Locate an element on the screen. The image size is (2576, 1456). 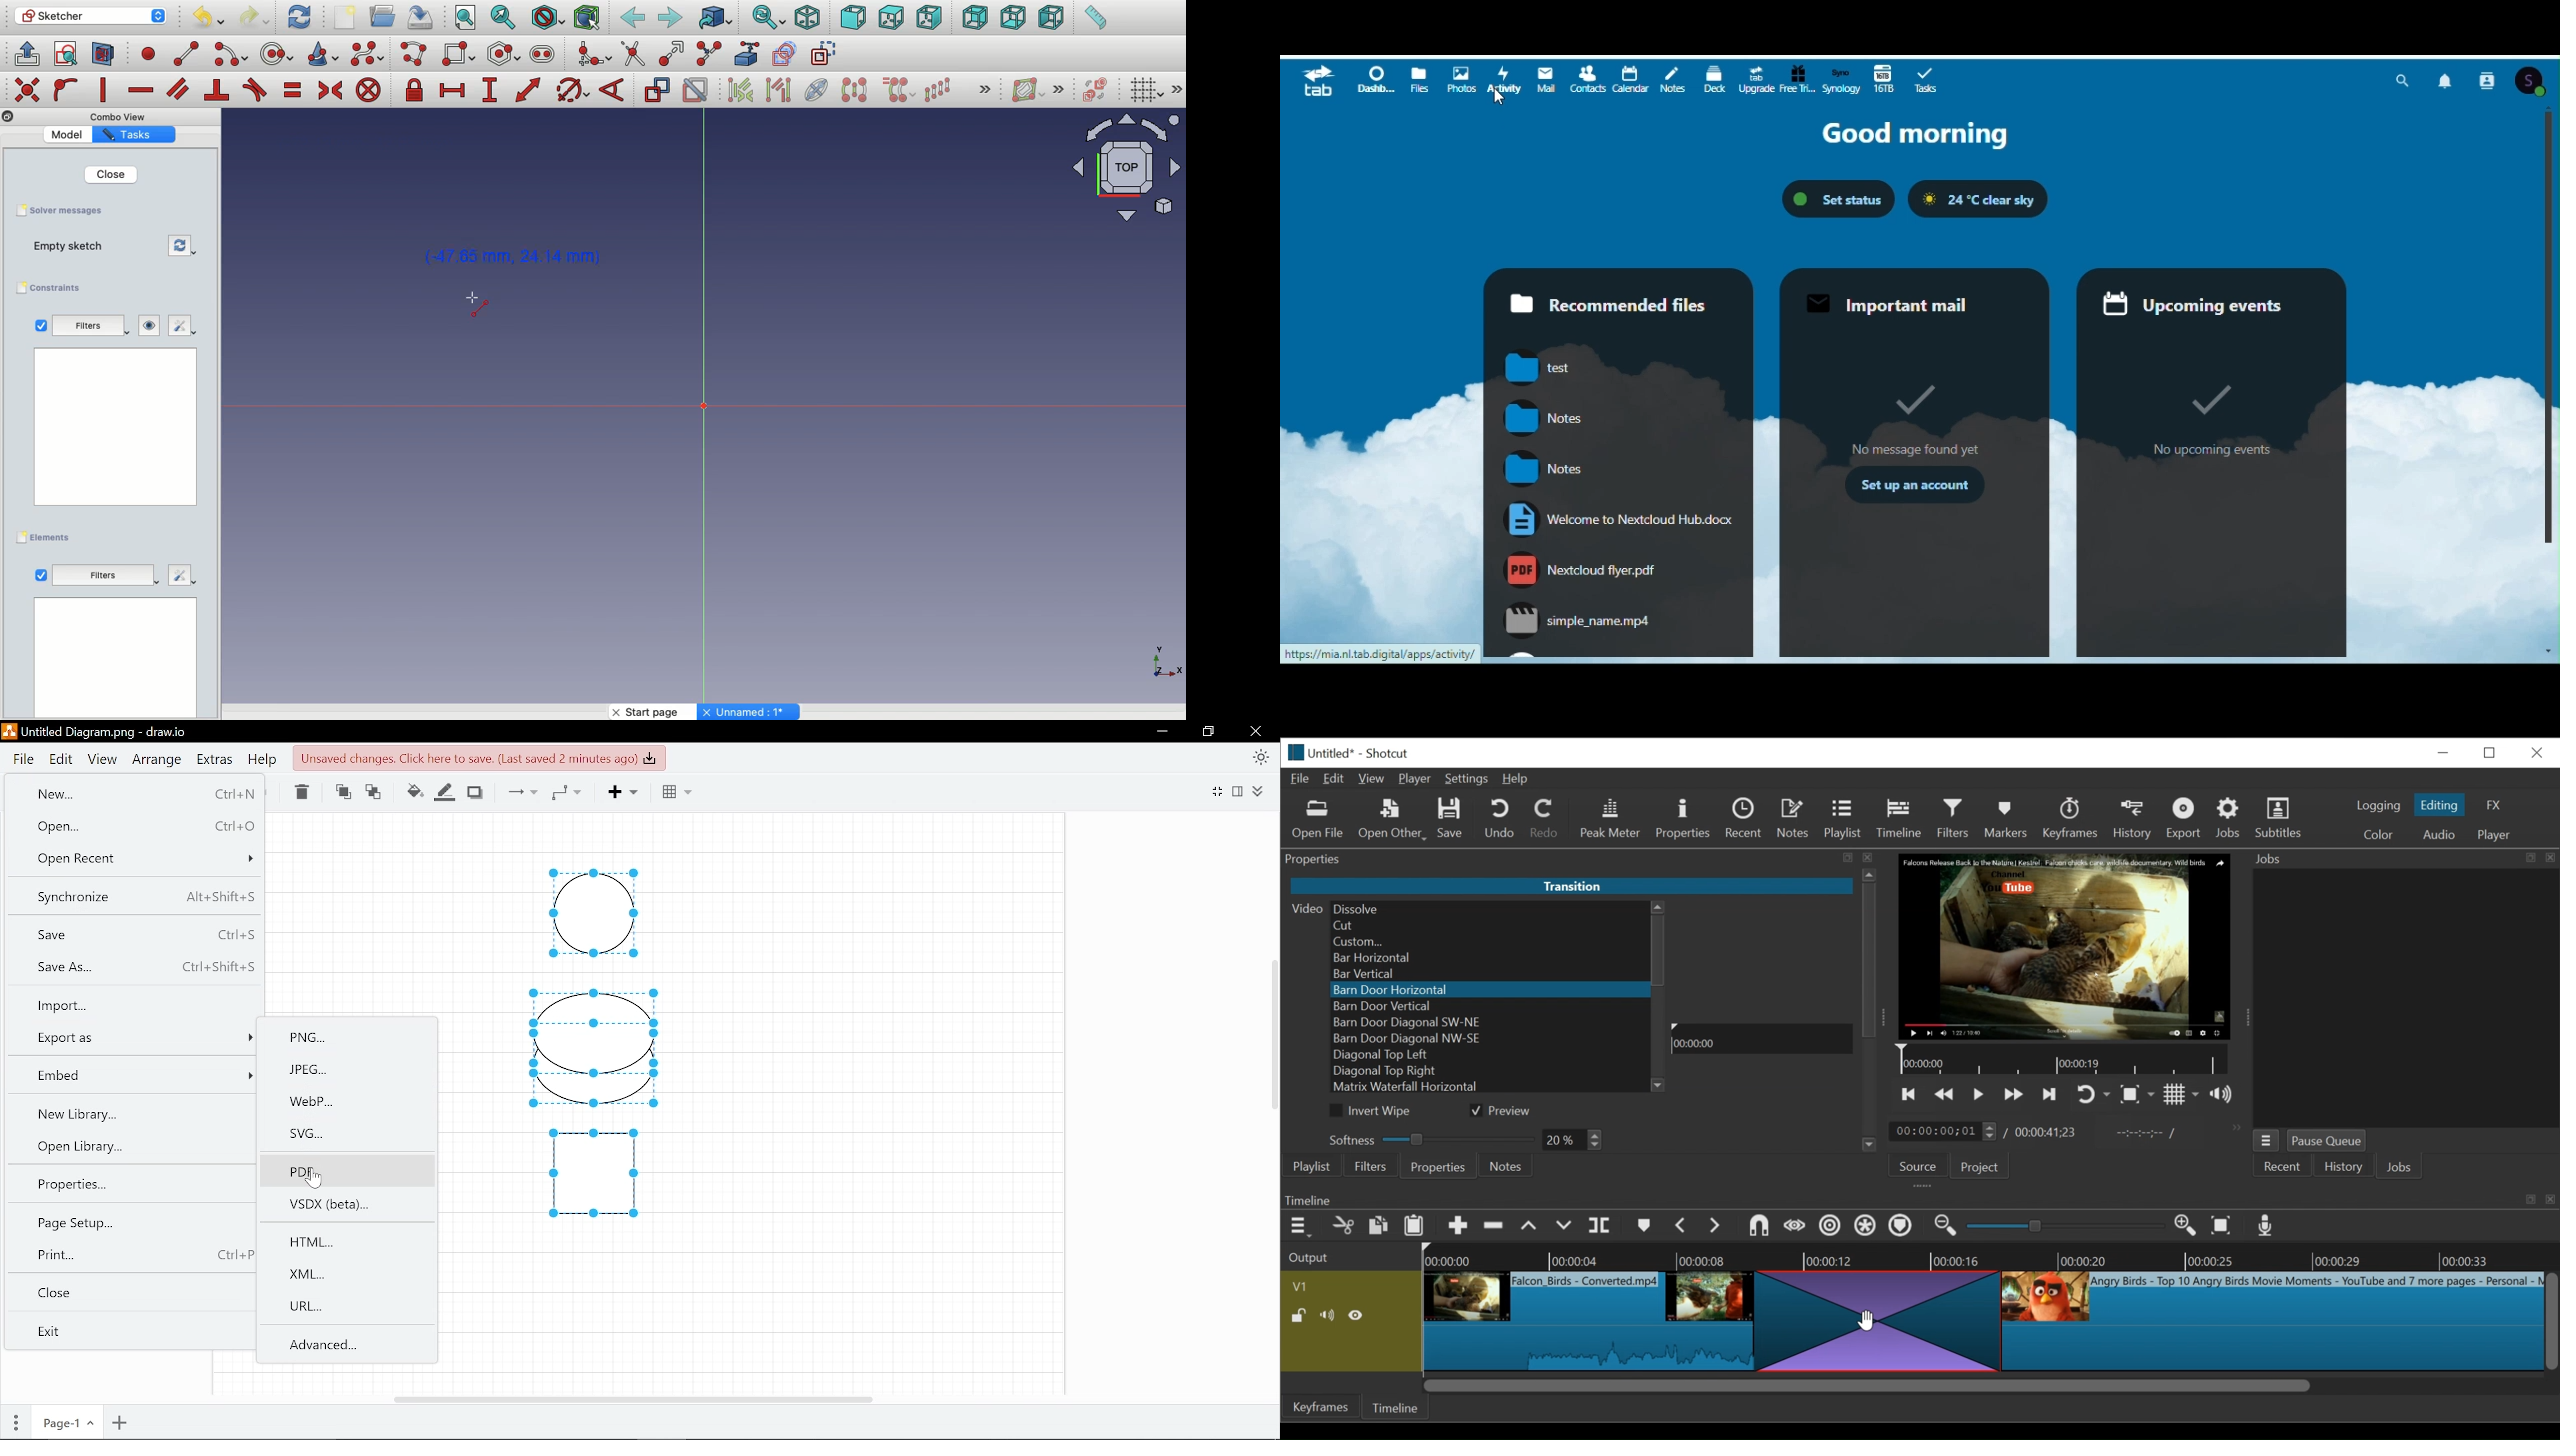
Good morning is located at coordinates (1913, 131).